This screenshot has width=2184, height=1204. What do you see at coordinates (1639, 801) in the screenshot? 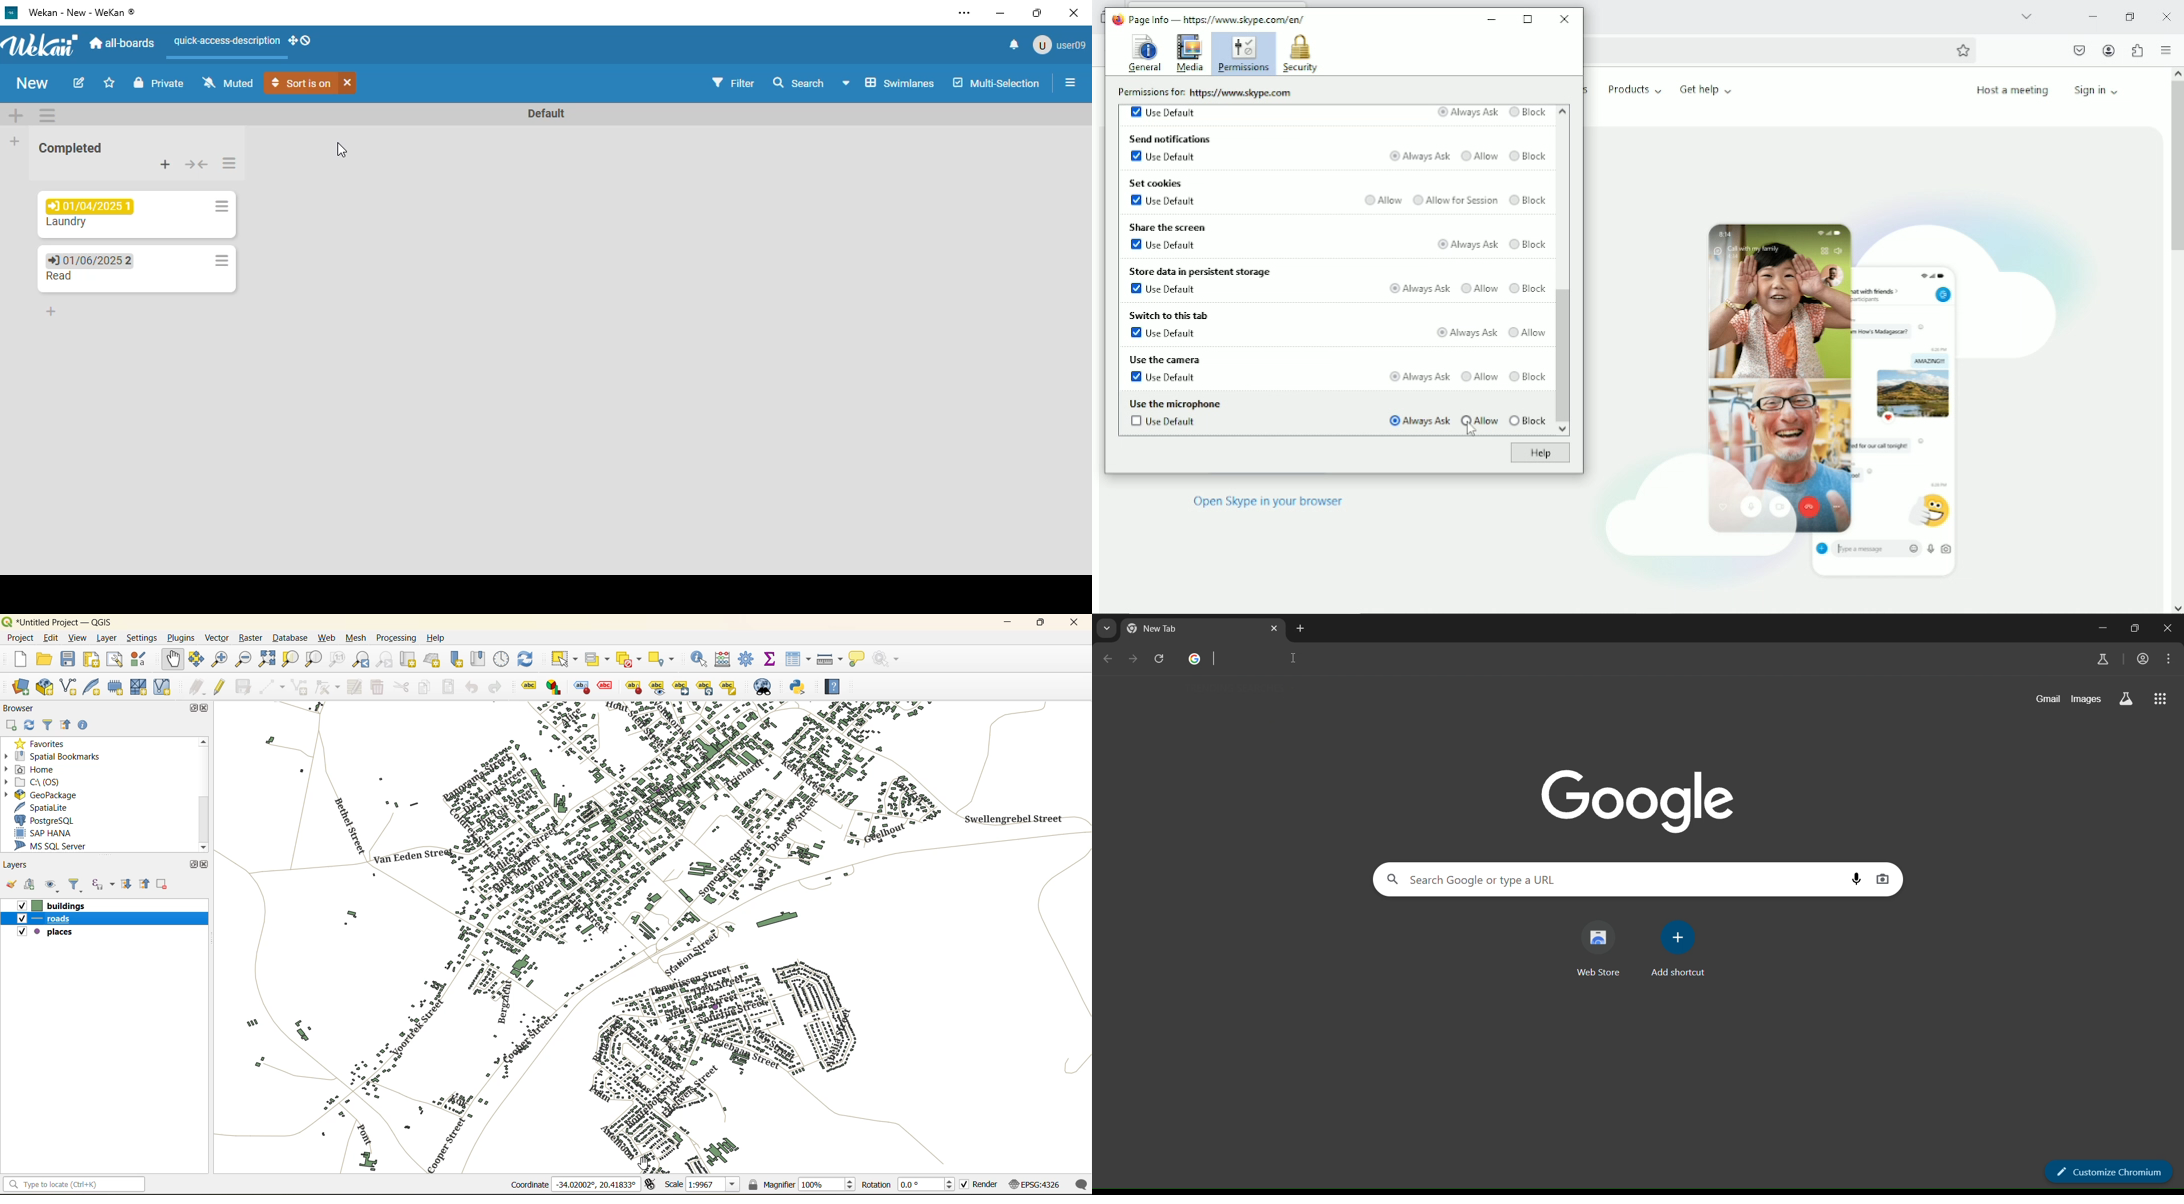
I see `Google` at bounding box center [1639, 801].